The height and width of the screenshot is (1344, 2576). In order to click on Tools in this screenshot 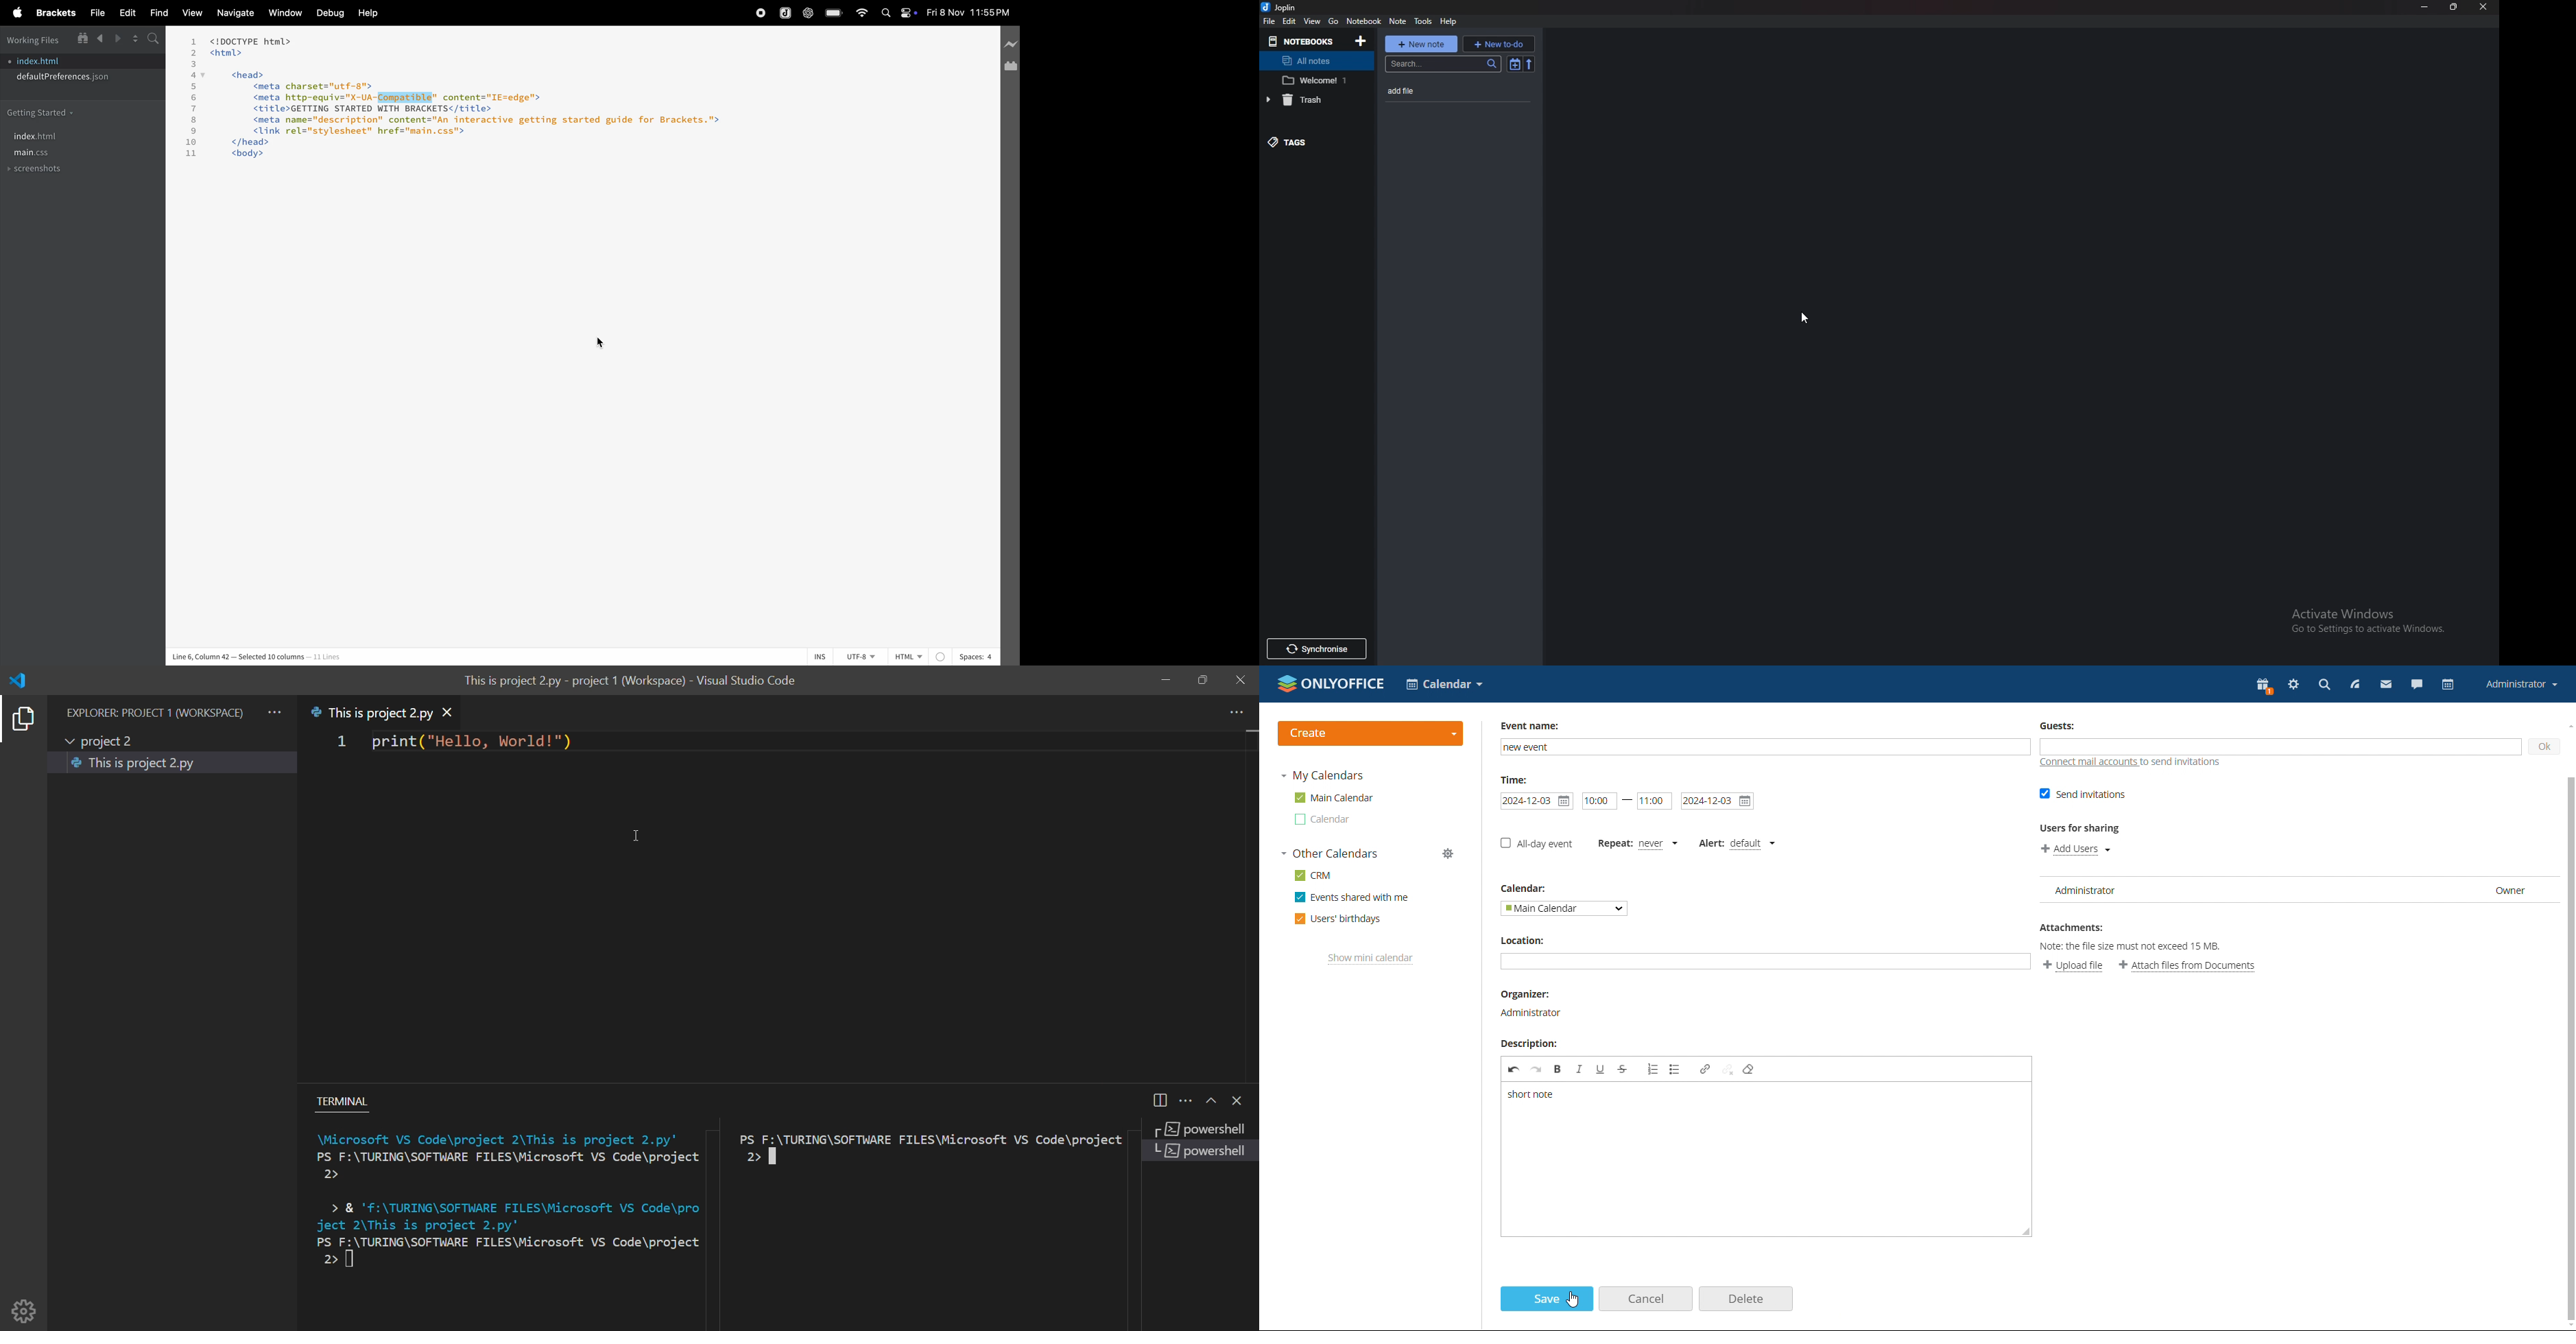, I will do `click(1424, 21)`.